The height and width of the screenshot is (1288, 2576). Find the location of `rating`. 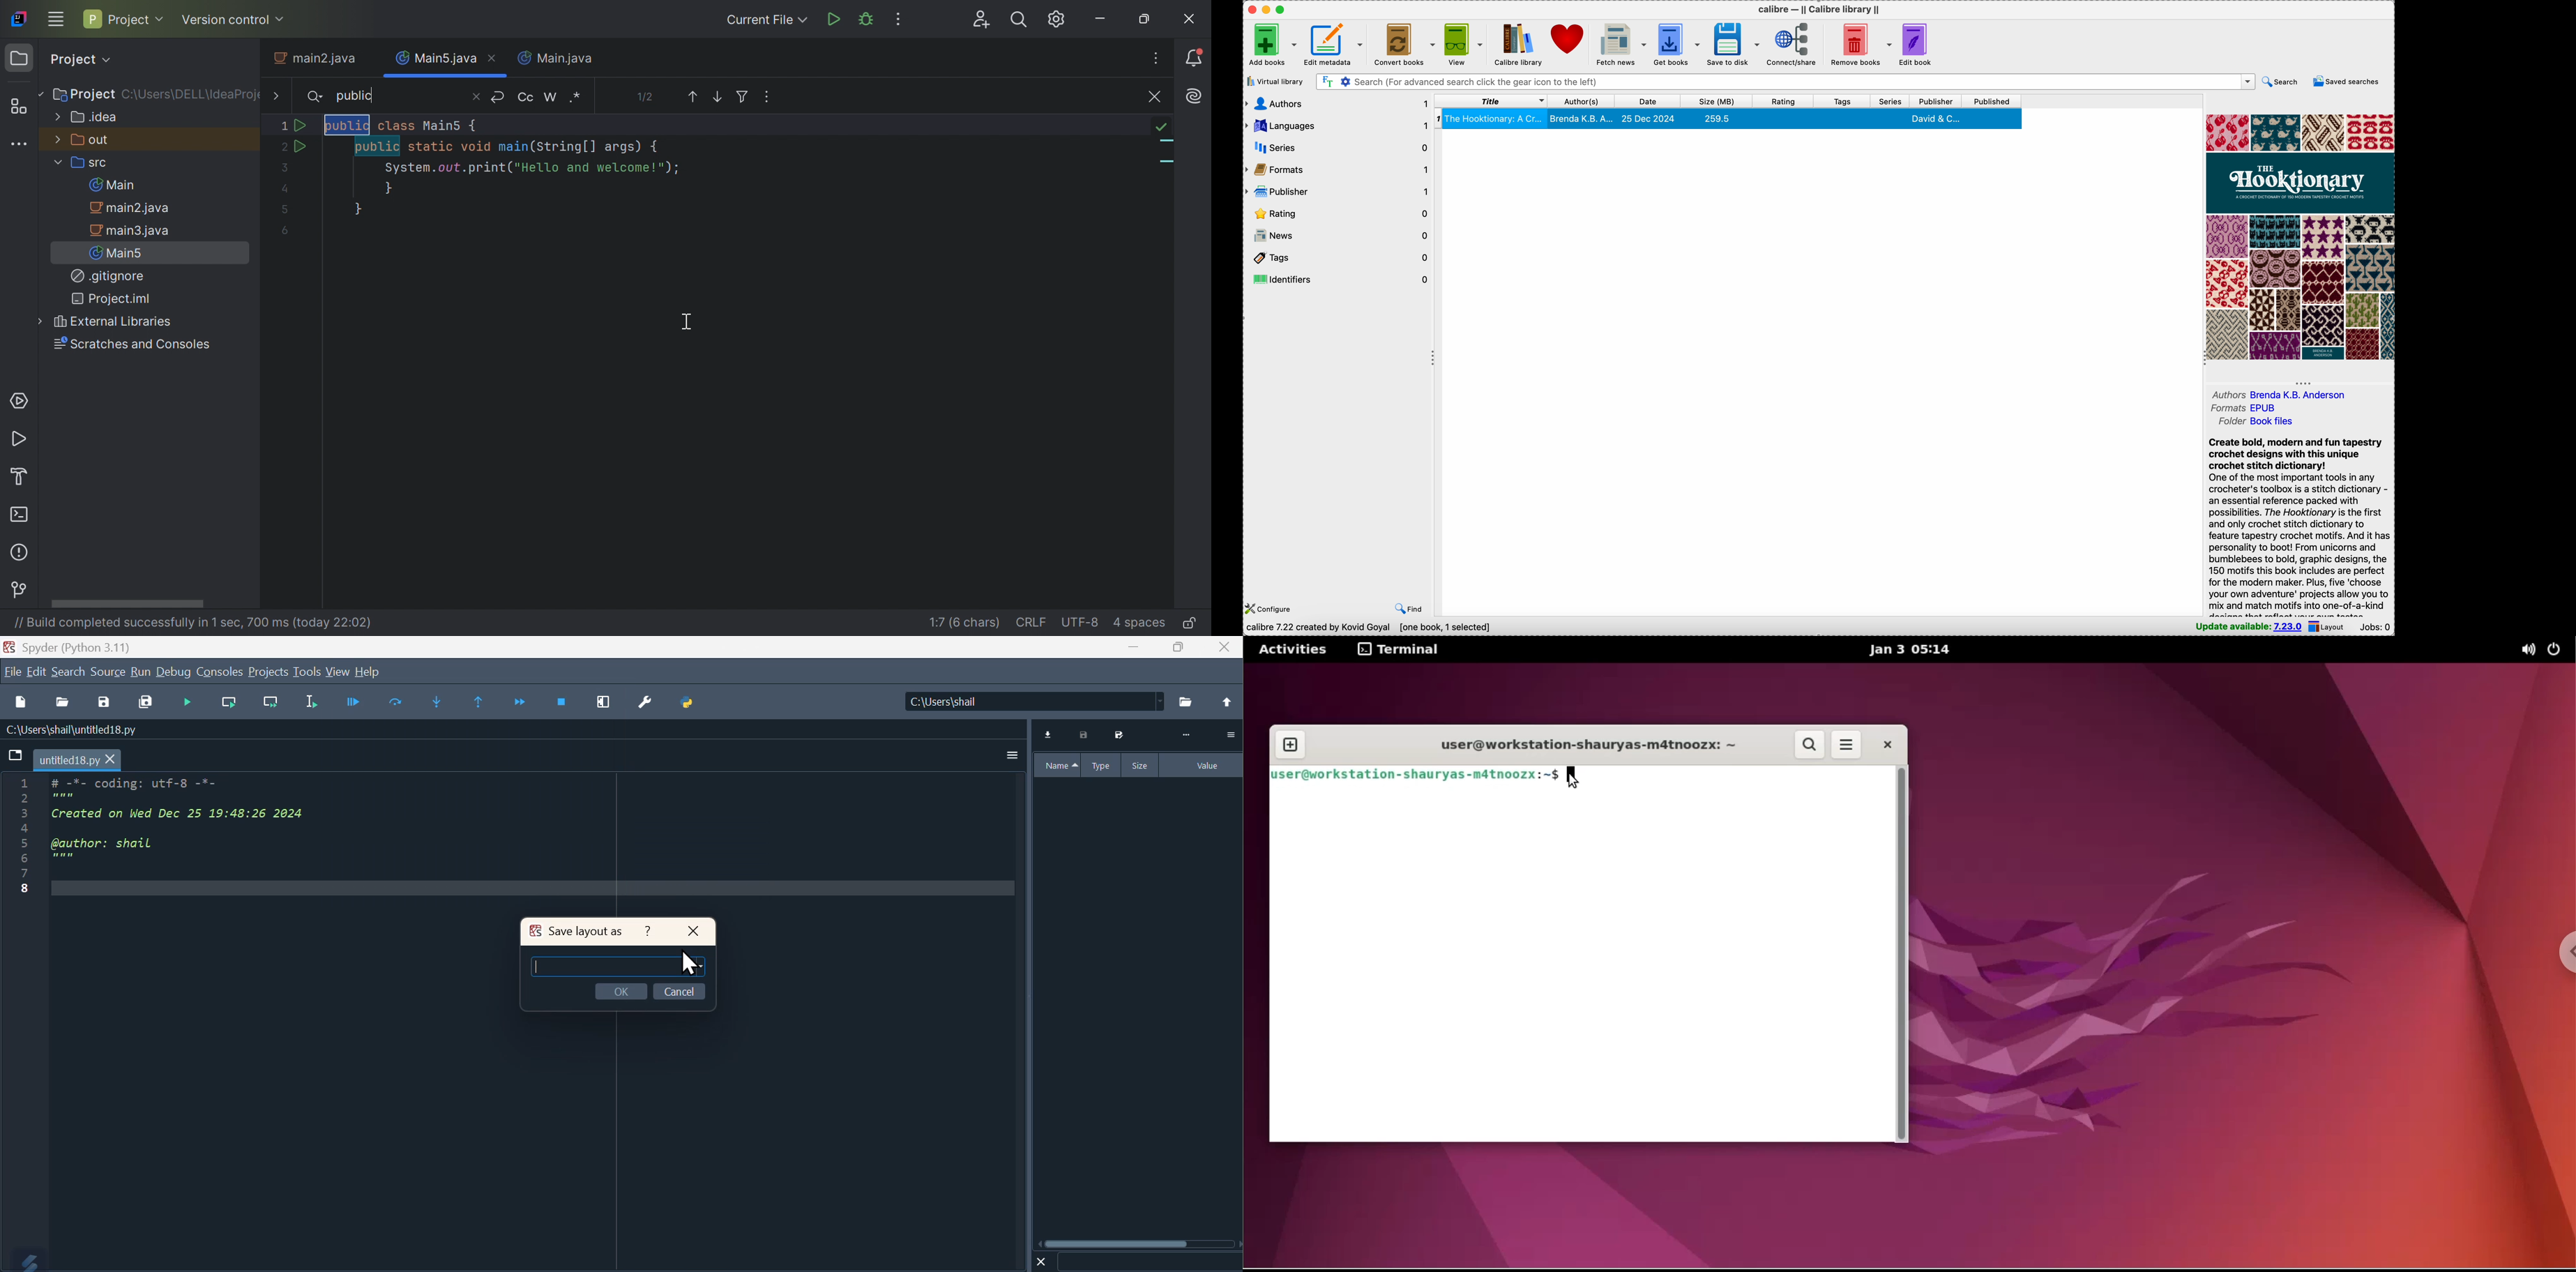

rating is located at coordinates (1782, 101).